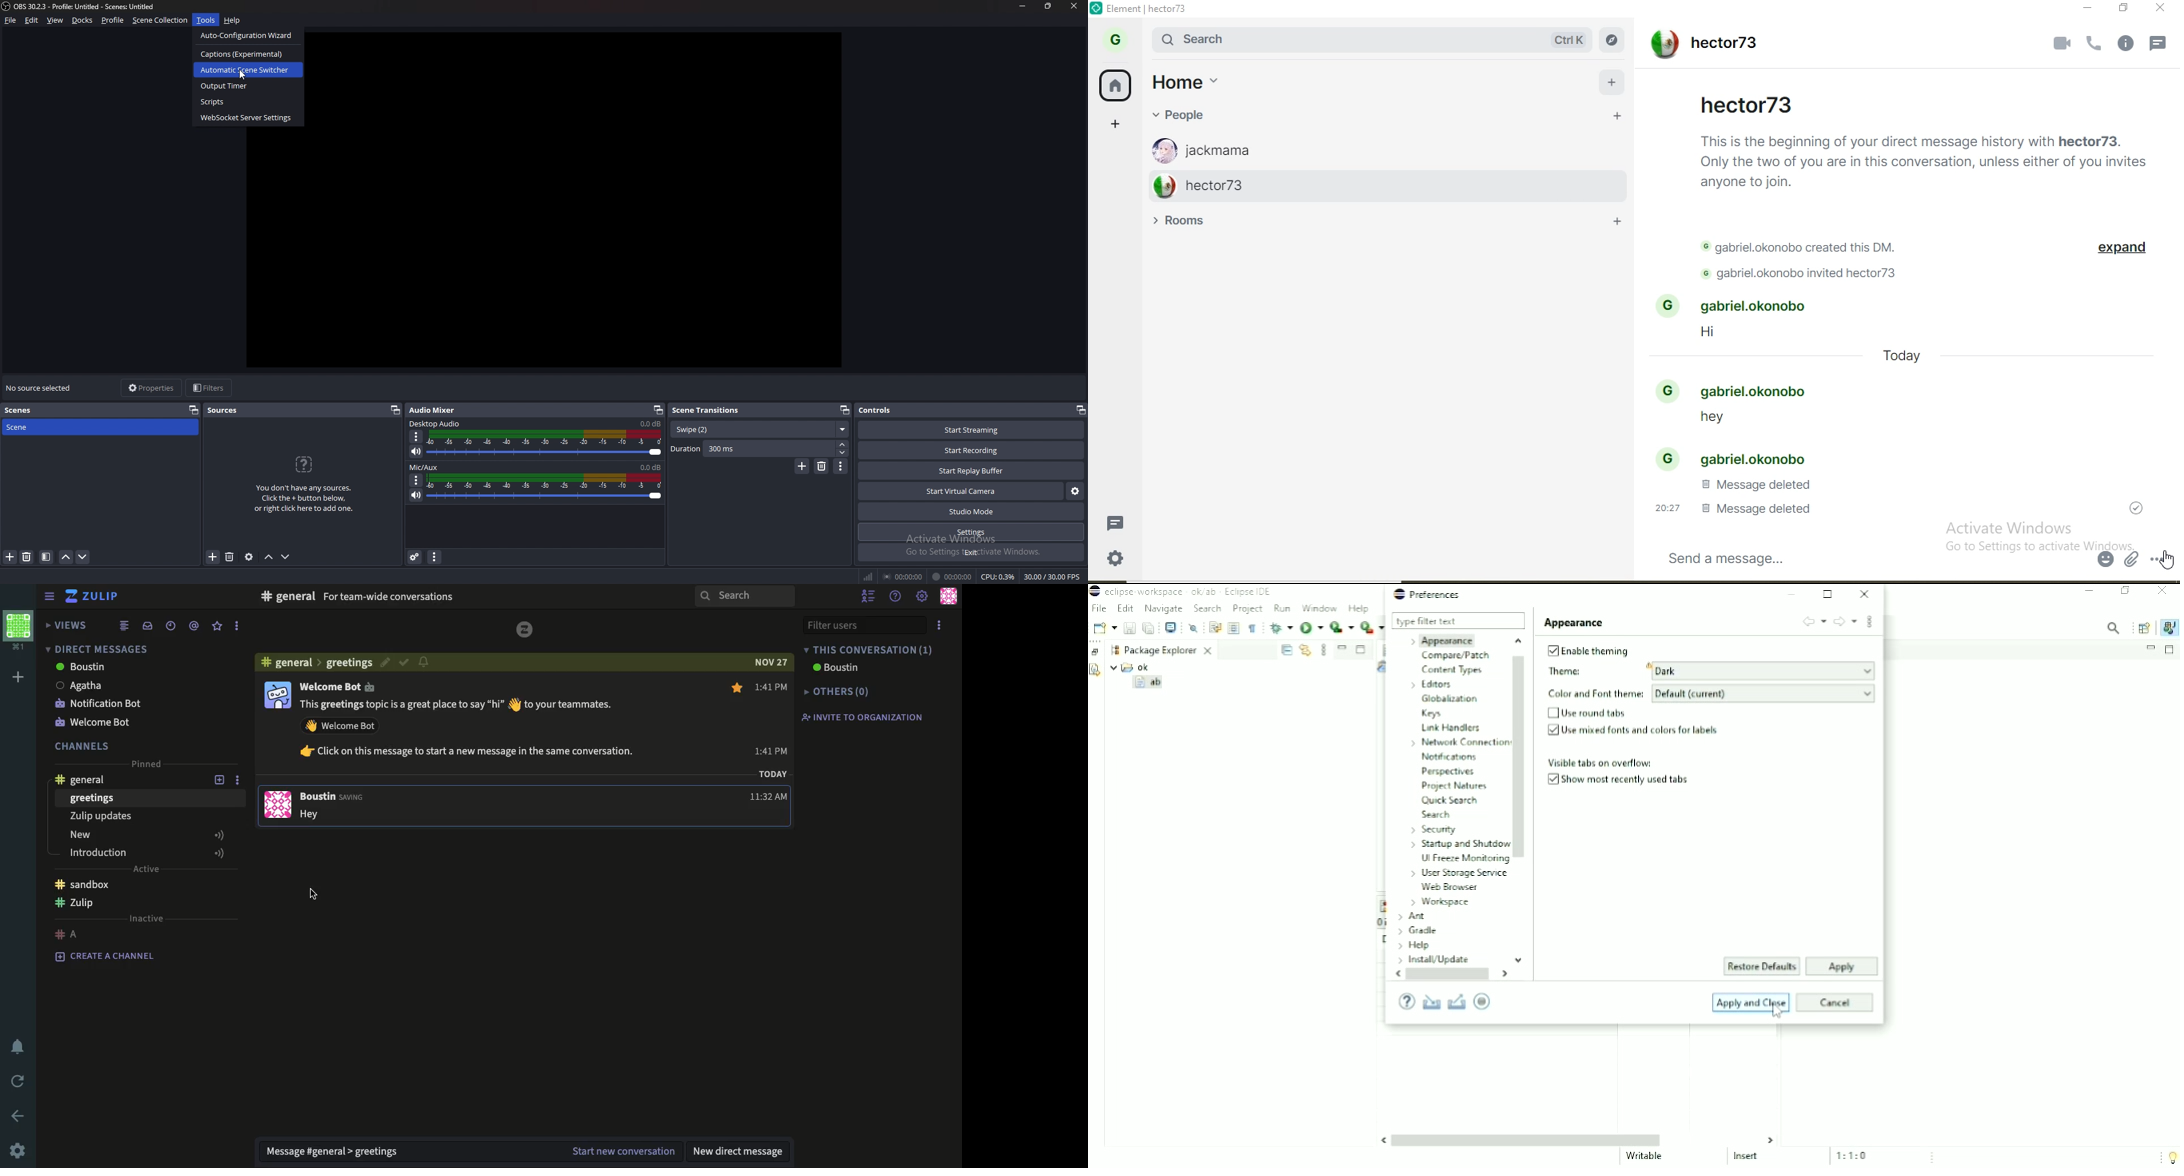 This screenshot has width=2184, height=1176. What do you see at coordinates (286, 557) in the screenshot?
I see `move source down` at bounding box center [286, 557].